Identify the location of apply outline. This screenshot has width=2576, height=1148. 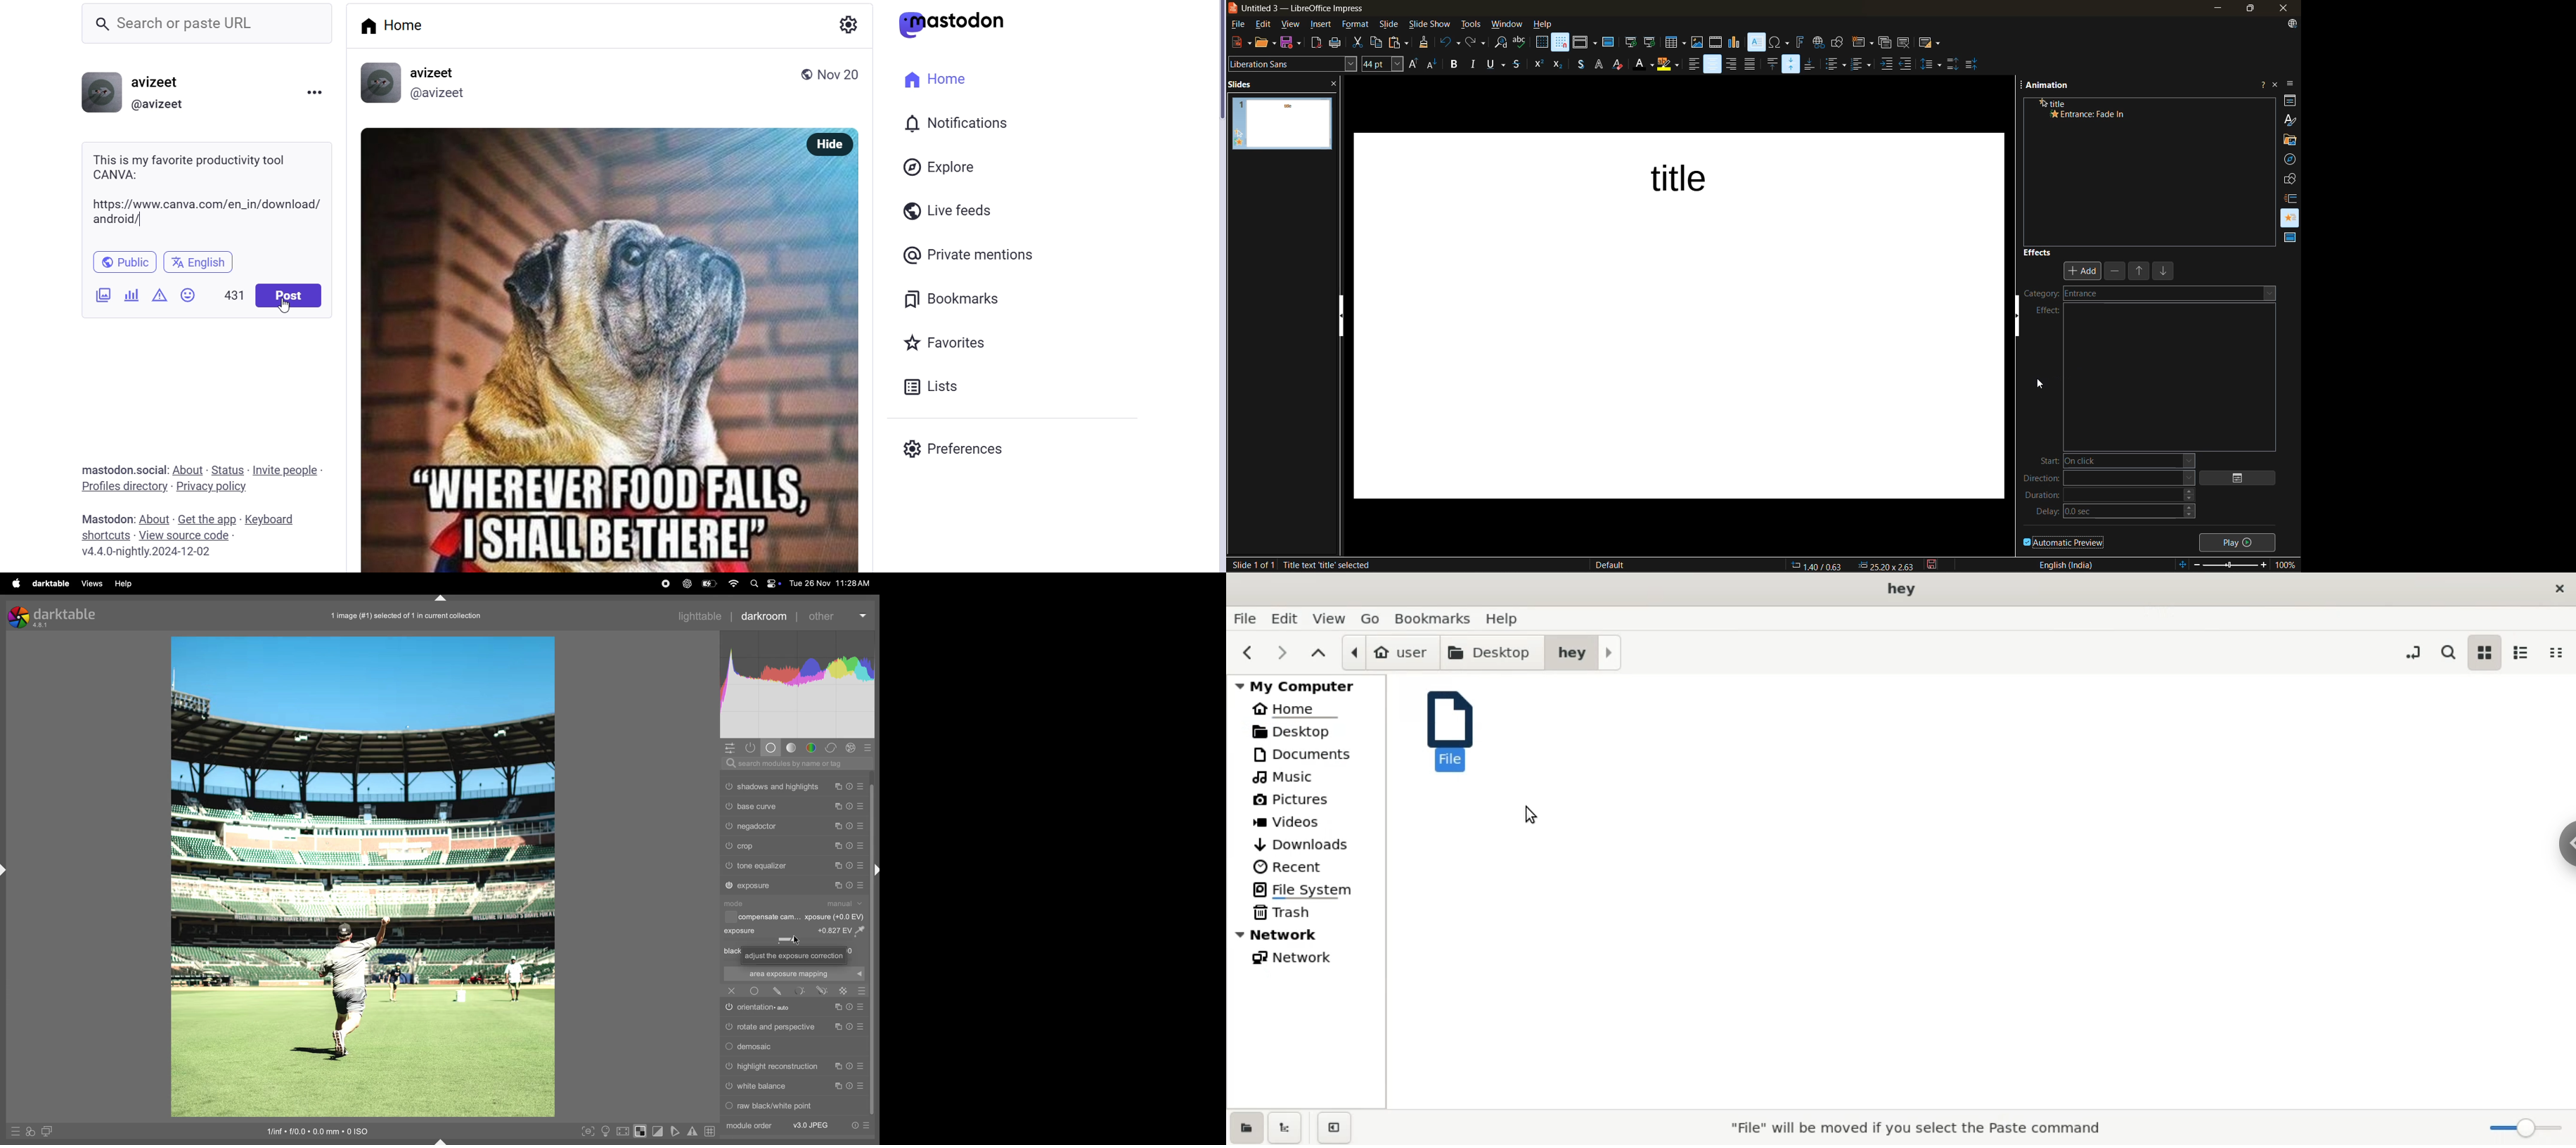
(1600, 64).